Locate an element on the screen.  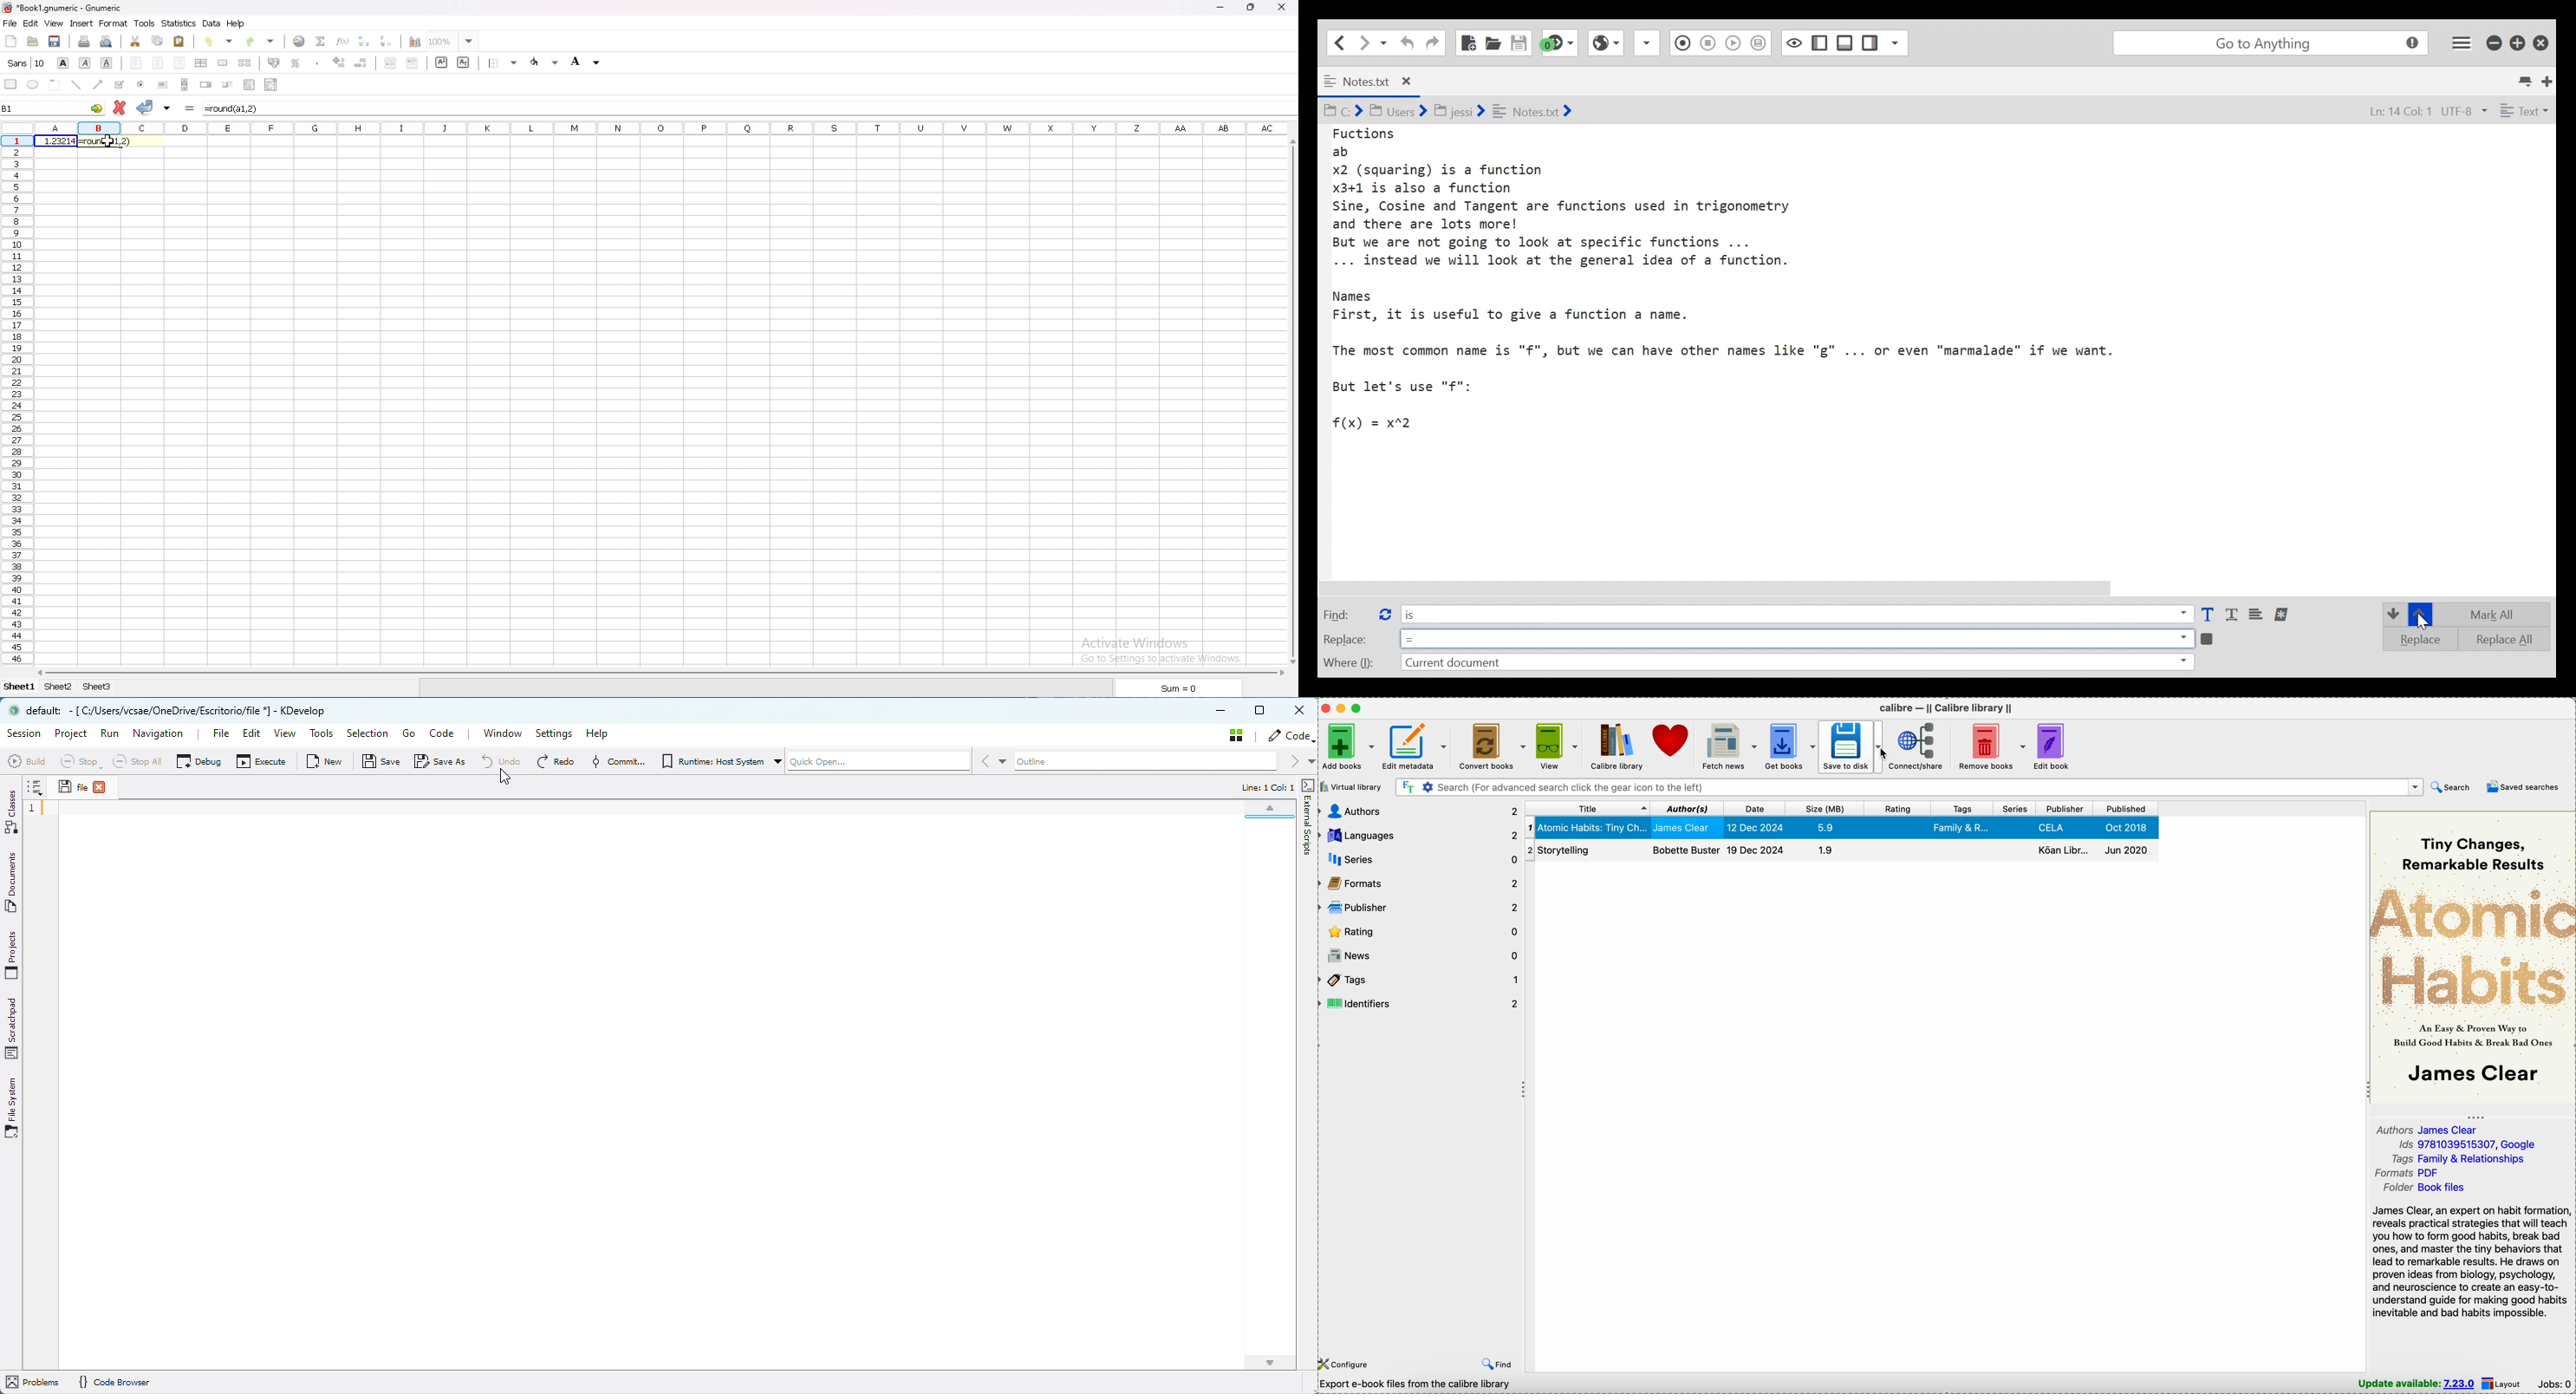
Run is located at coordinates (111, 734).